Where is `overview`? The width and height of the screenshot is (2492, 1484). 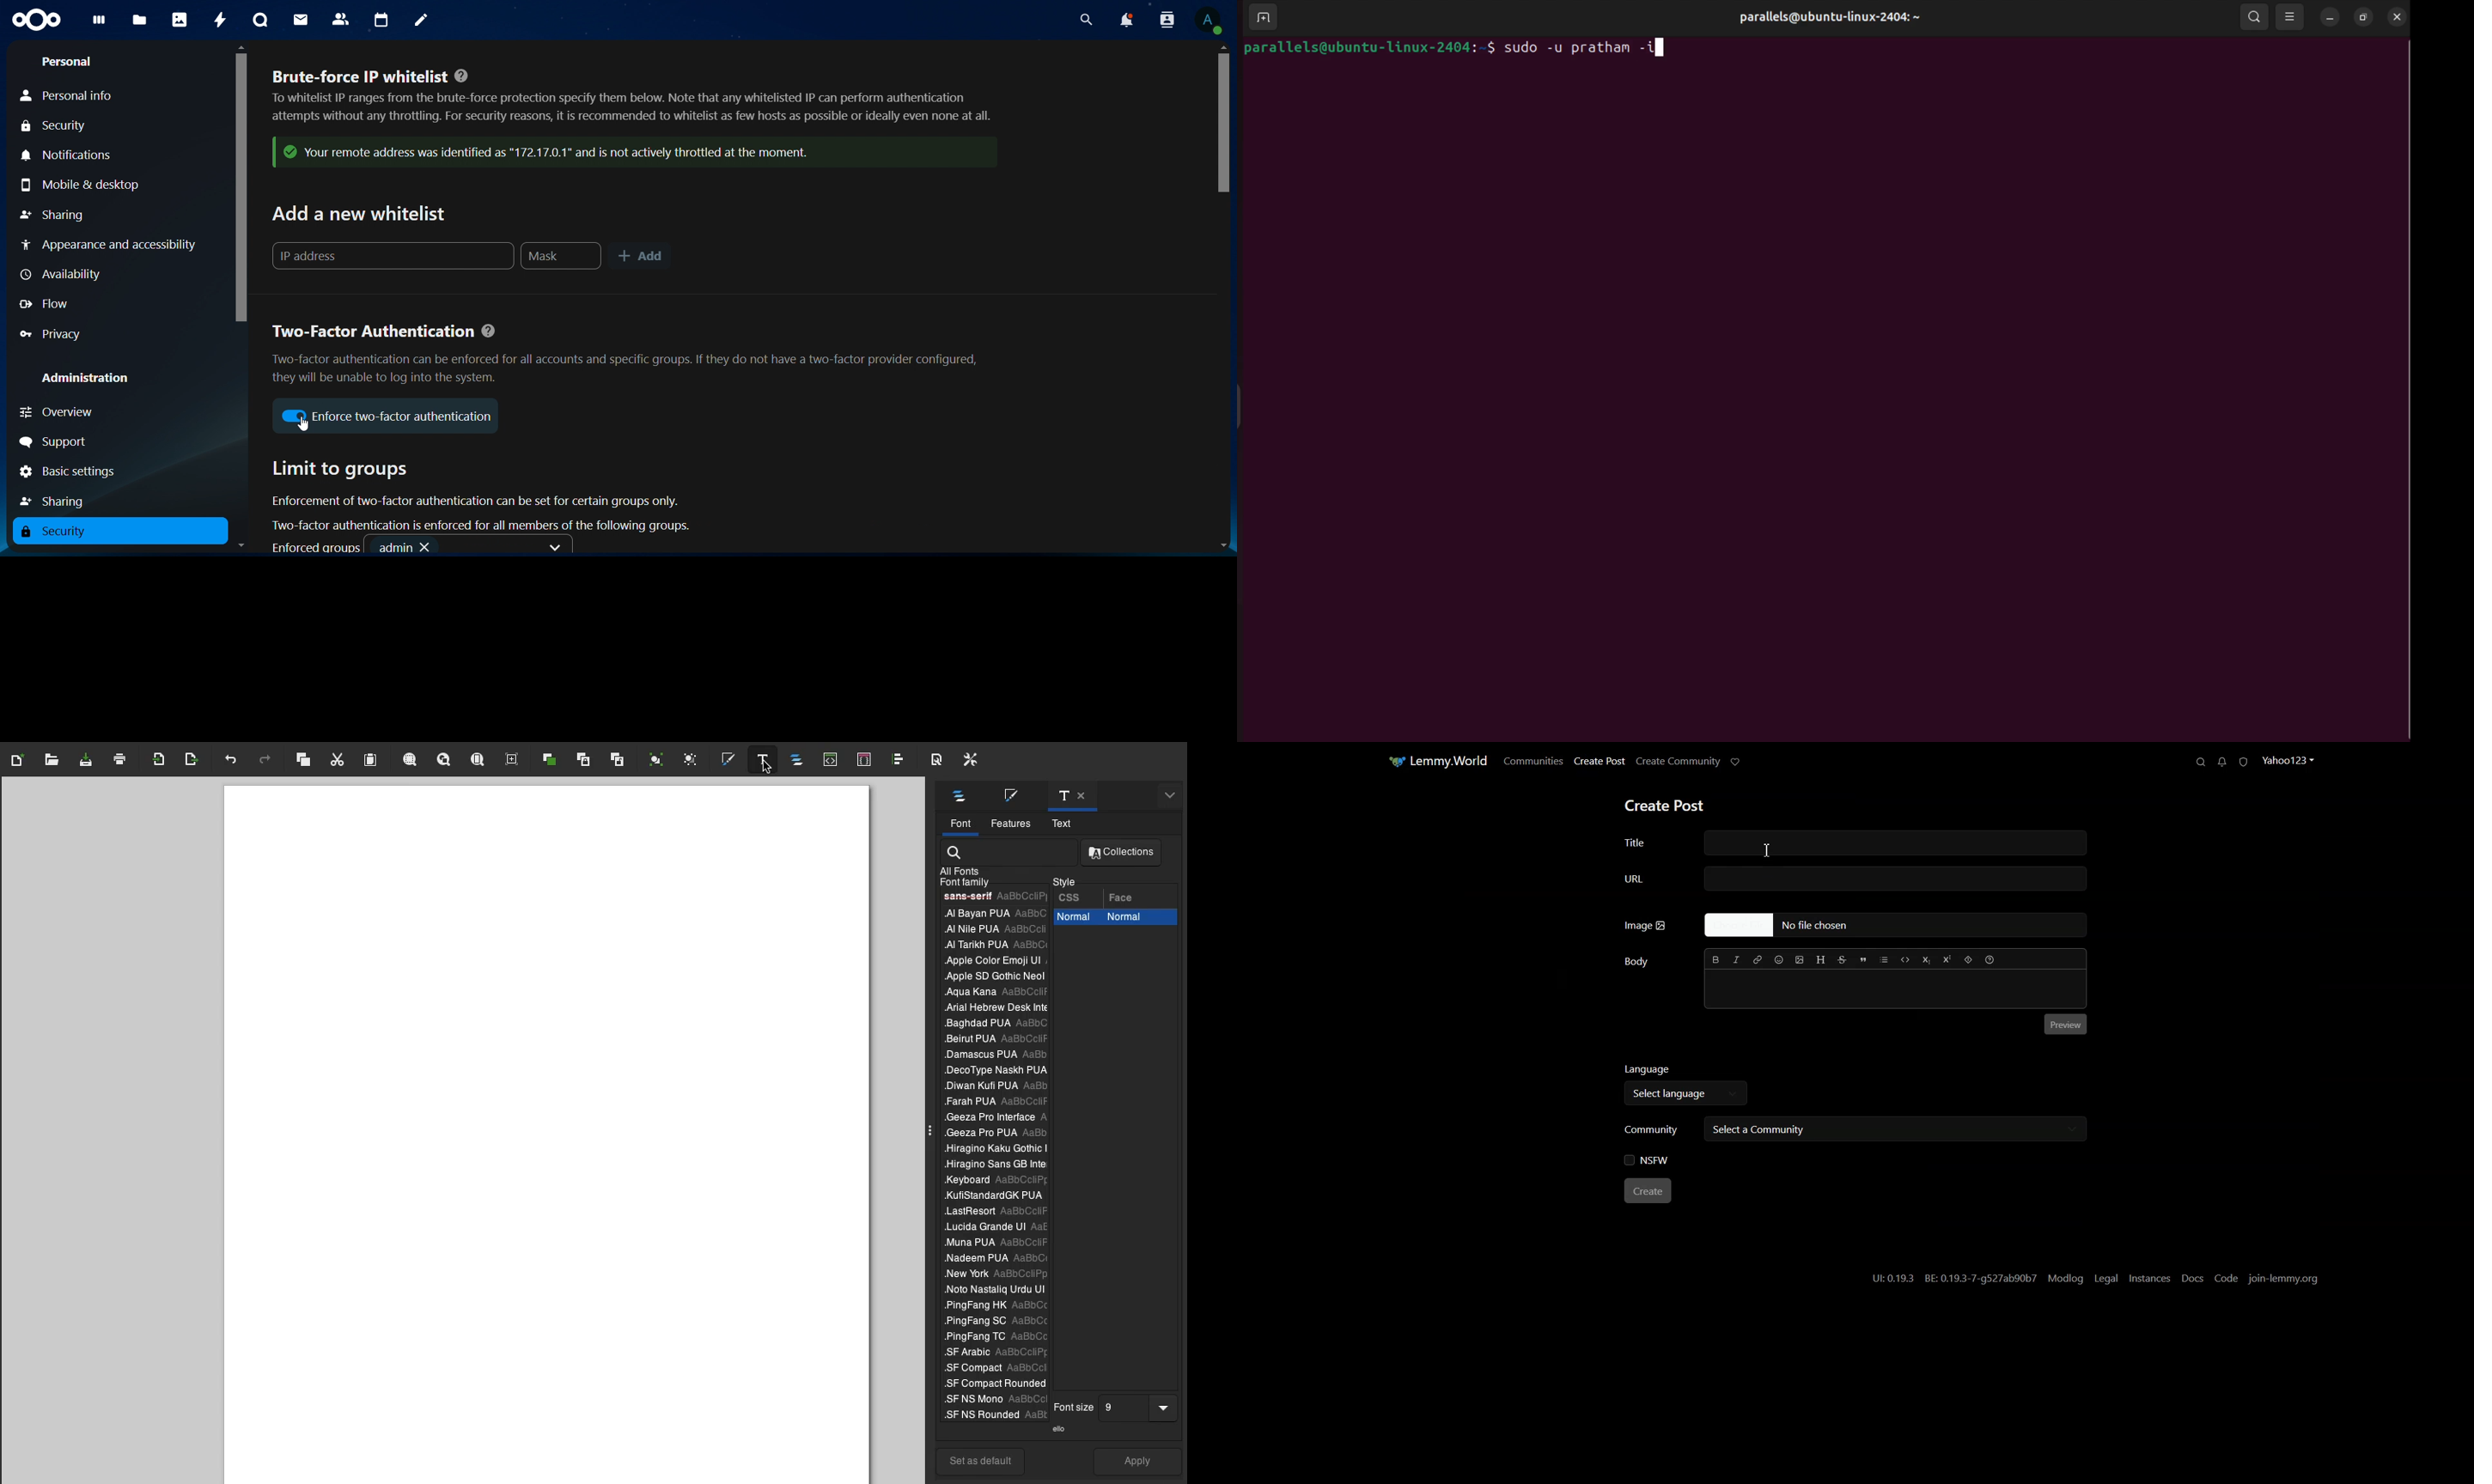 overview is located at coordinates (61, 412).